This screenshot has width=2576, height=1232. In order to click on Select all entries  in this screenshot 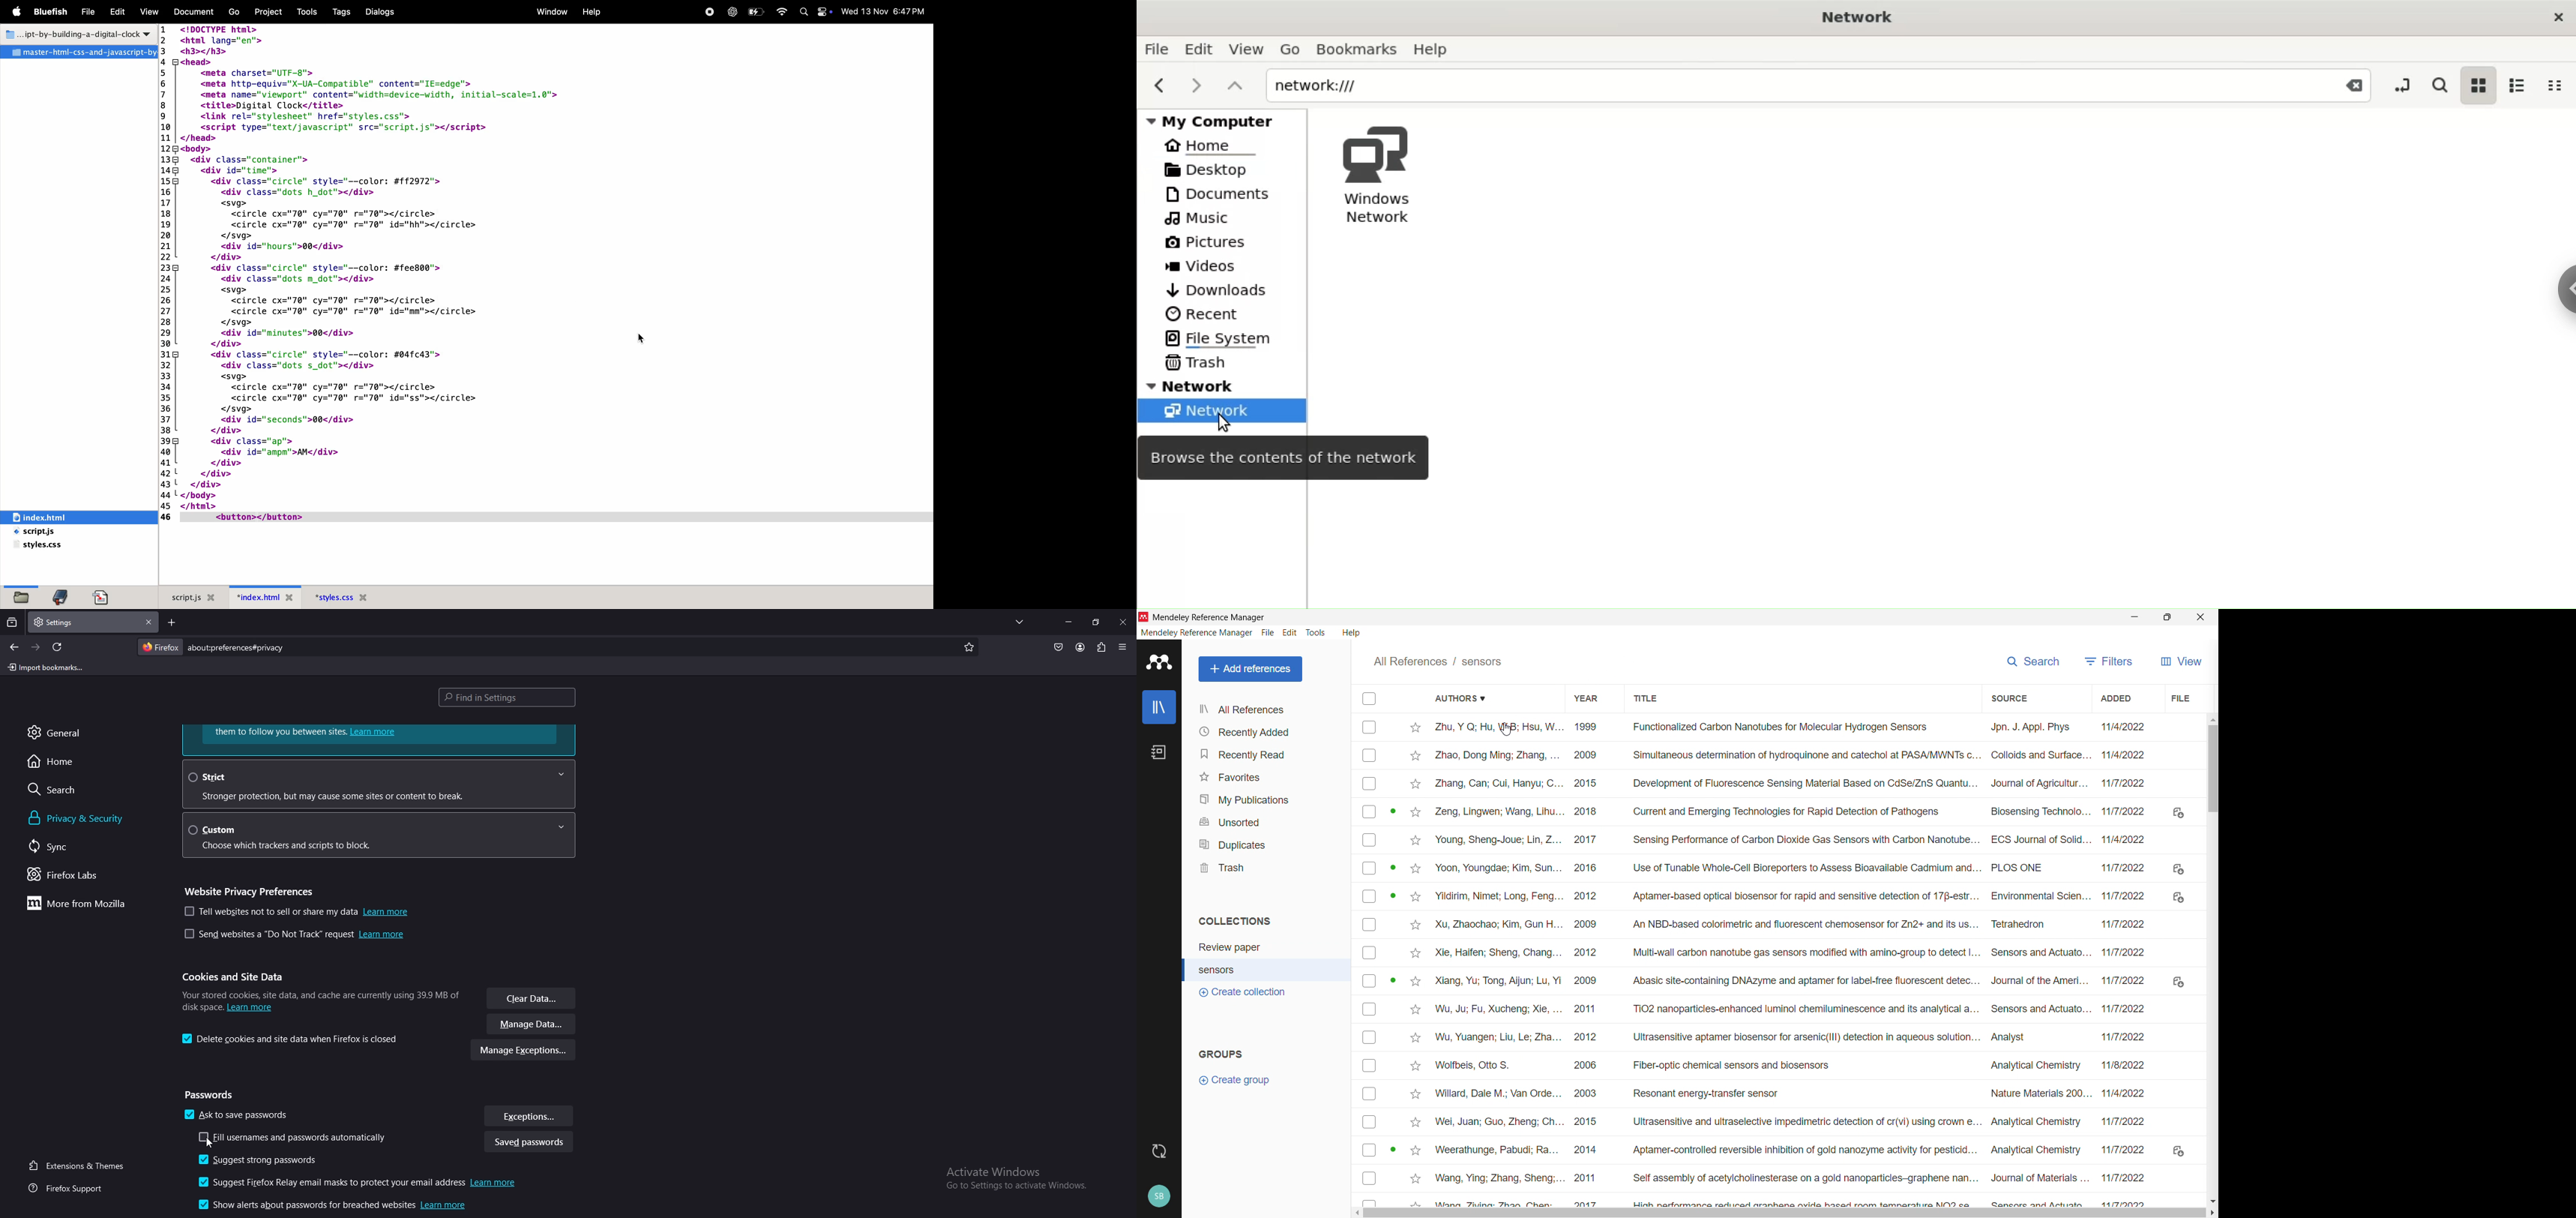, I will do `click(1368, 698)`.